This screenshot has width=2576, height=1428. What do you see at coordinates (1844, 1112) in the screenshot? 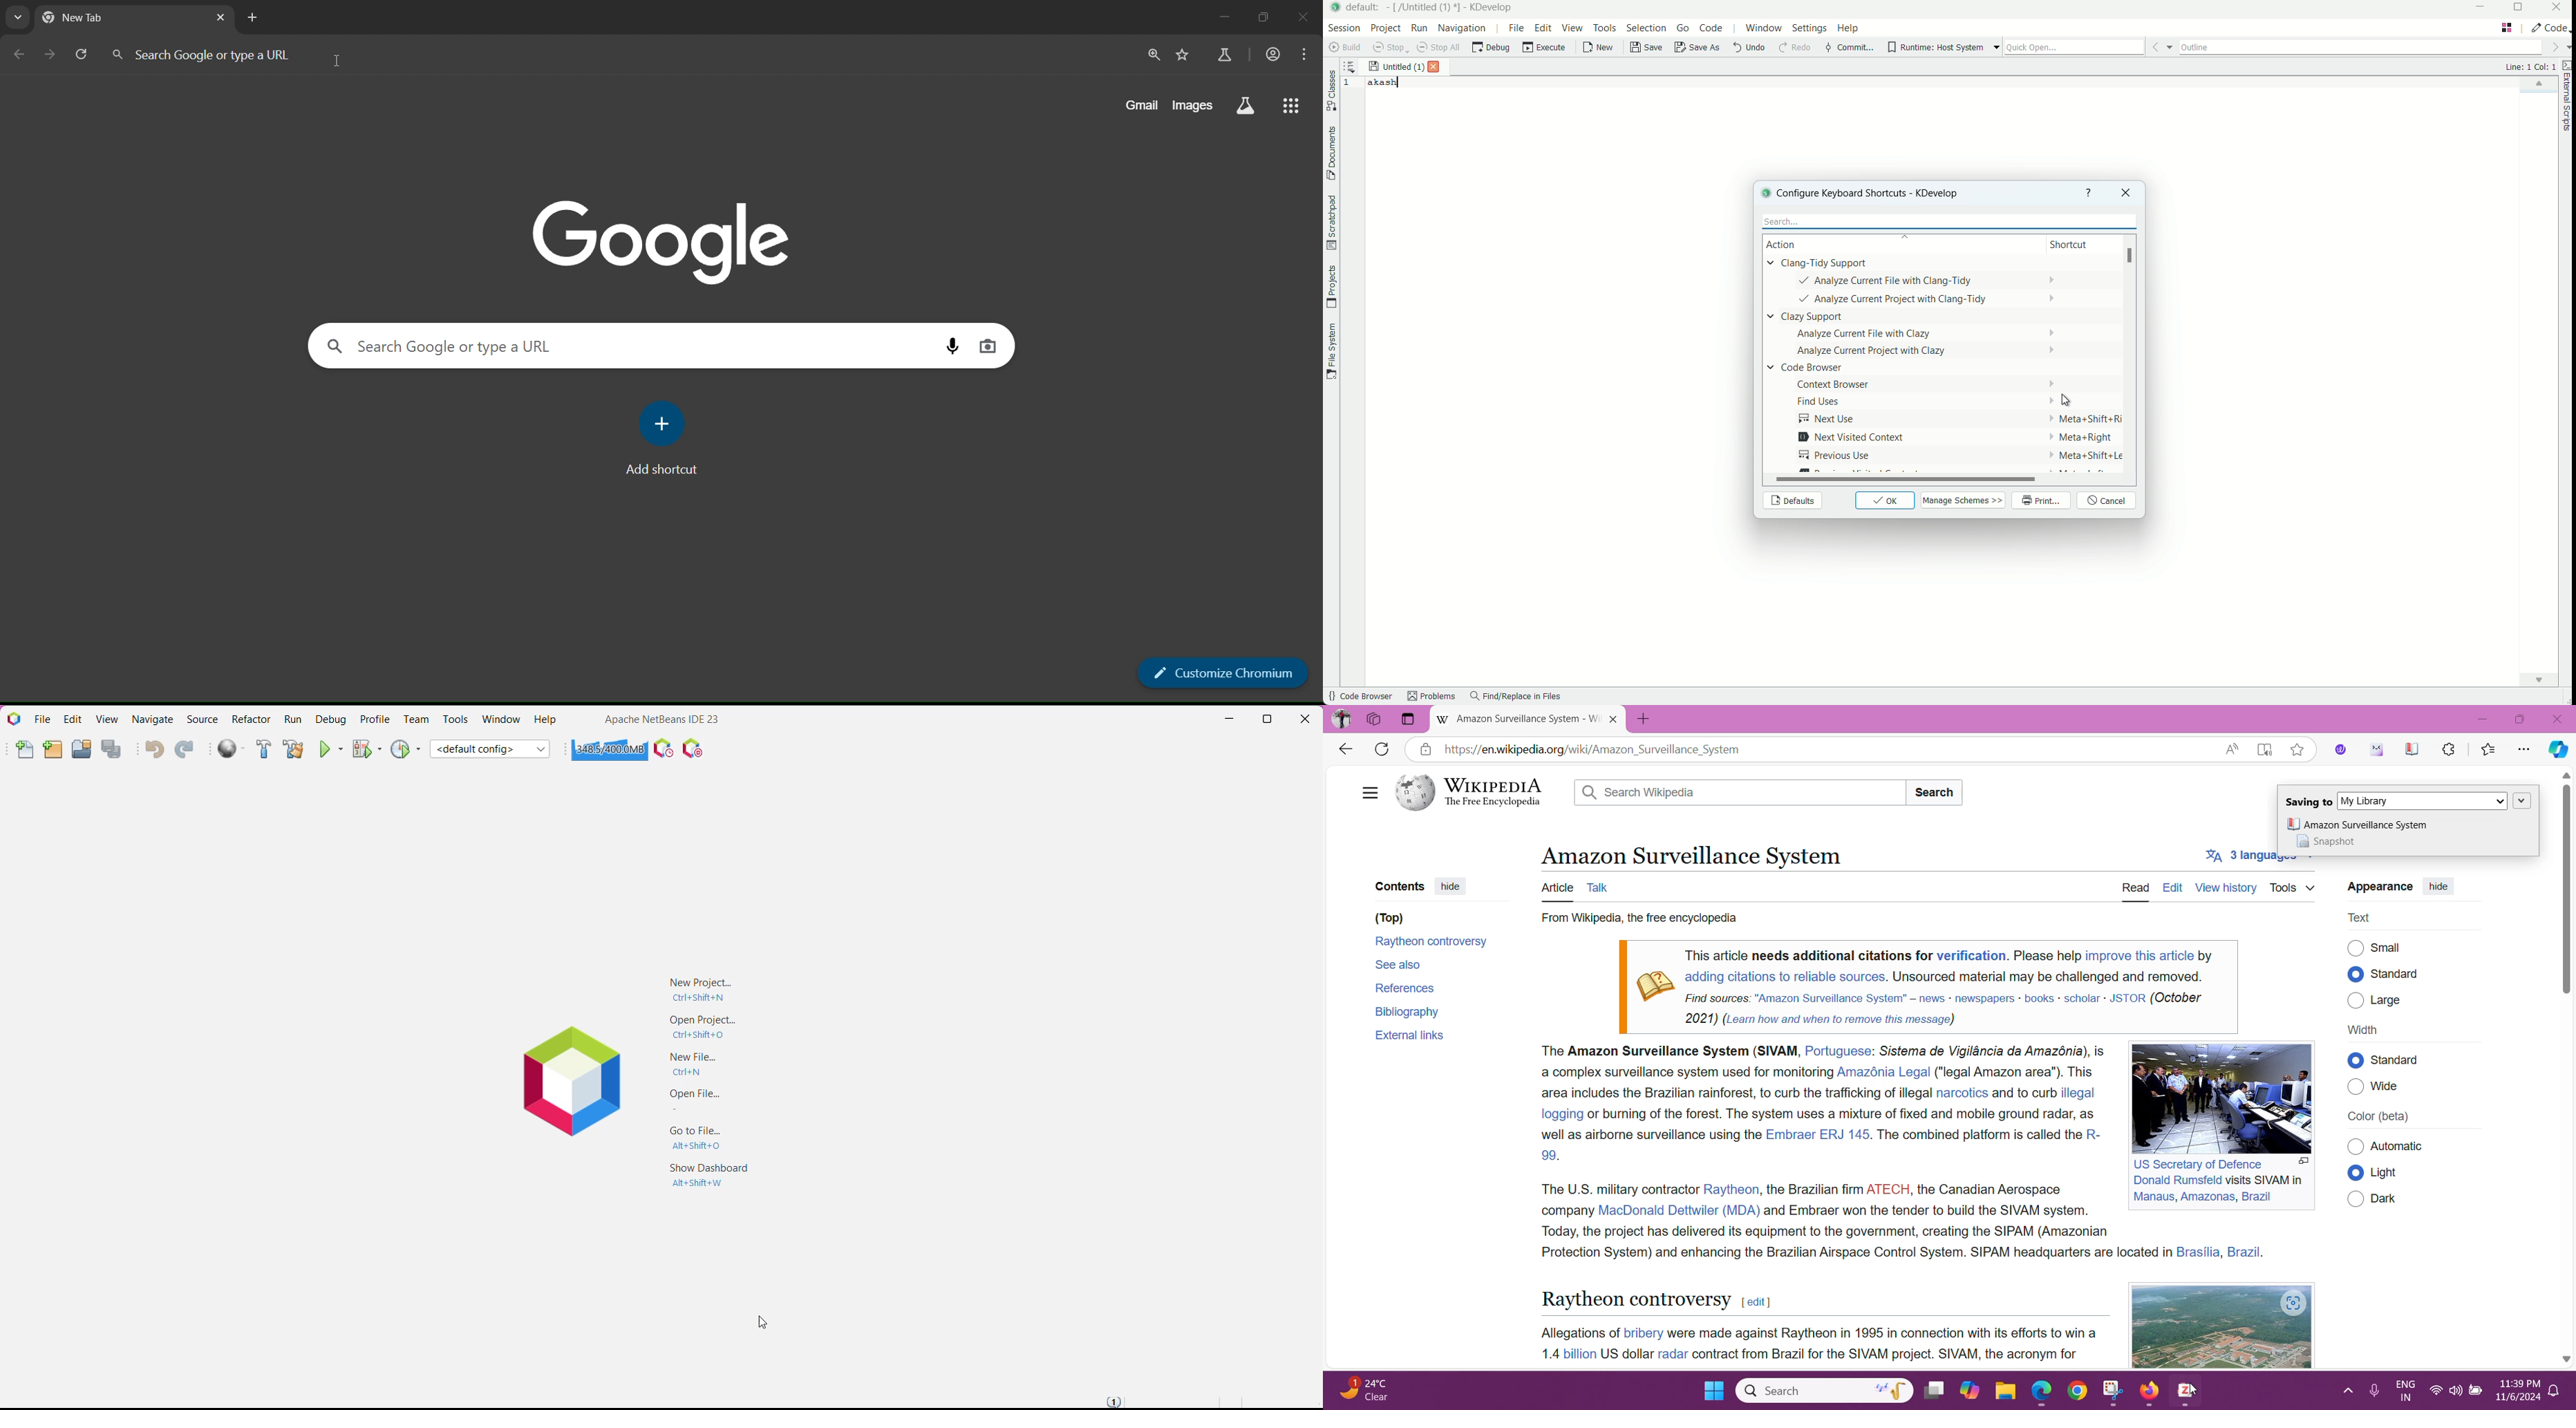
I see `or burning of the forest. The system uses a mixture of fixed and mobile ground radar, as` at bounding box center [1844, 1112].